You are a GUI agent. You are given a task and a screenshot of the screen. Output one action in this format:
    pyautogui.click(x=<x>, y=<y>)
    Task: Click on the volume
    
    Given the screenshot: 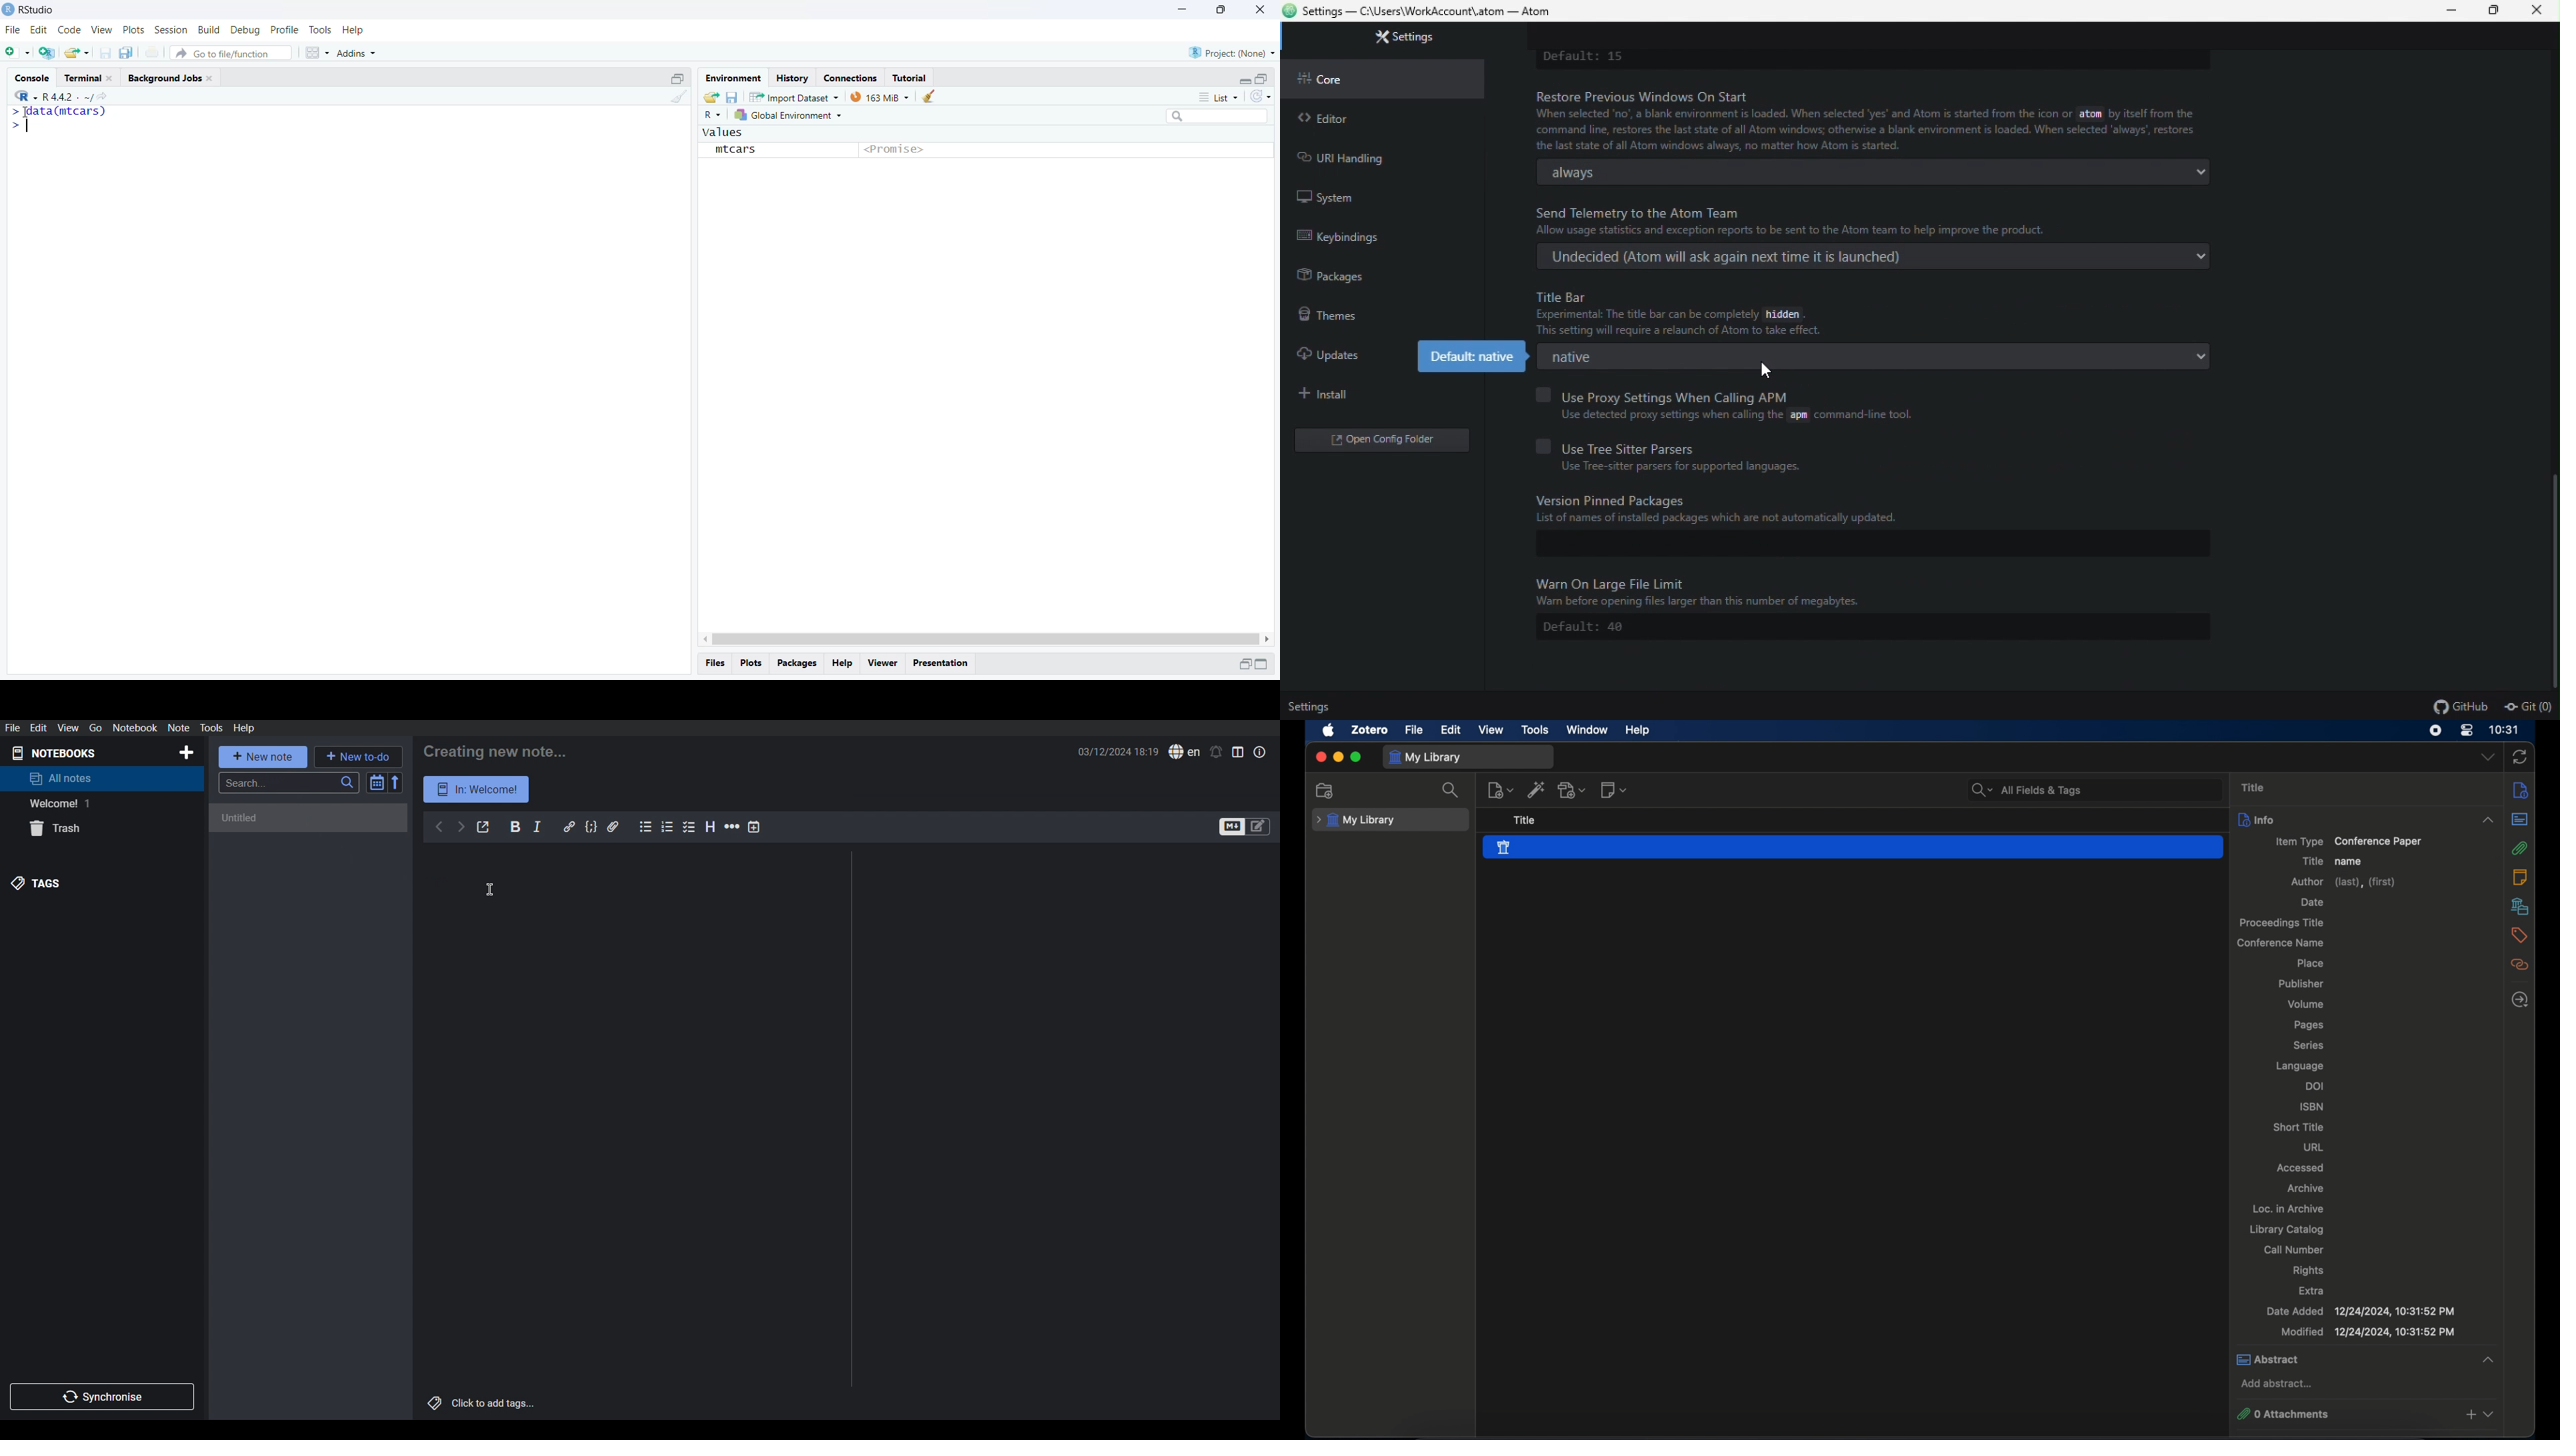 What is the action you would take?
    pyautogui.click(x=2305, y=1005)
    